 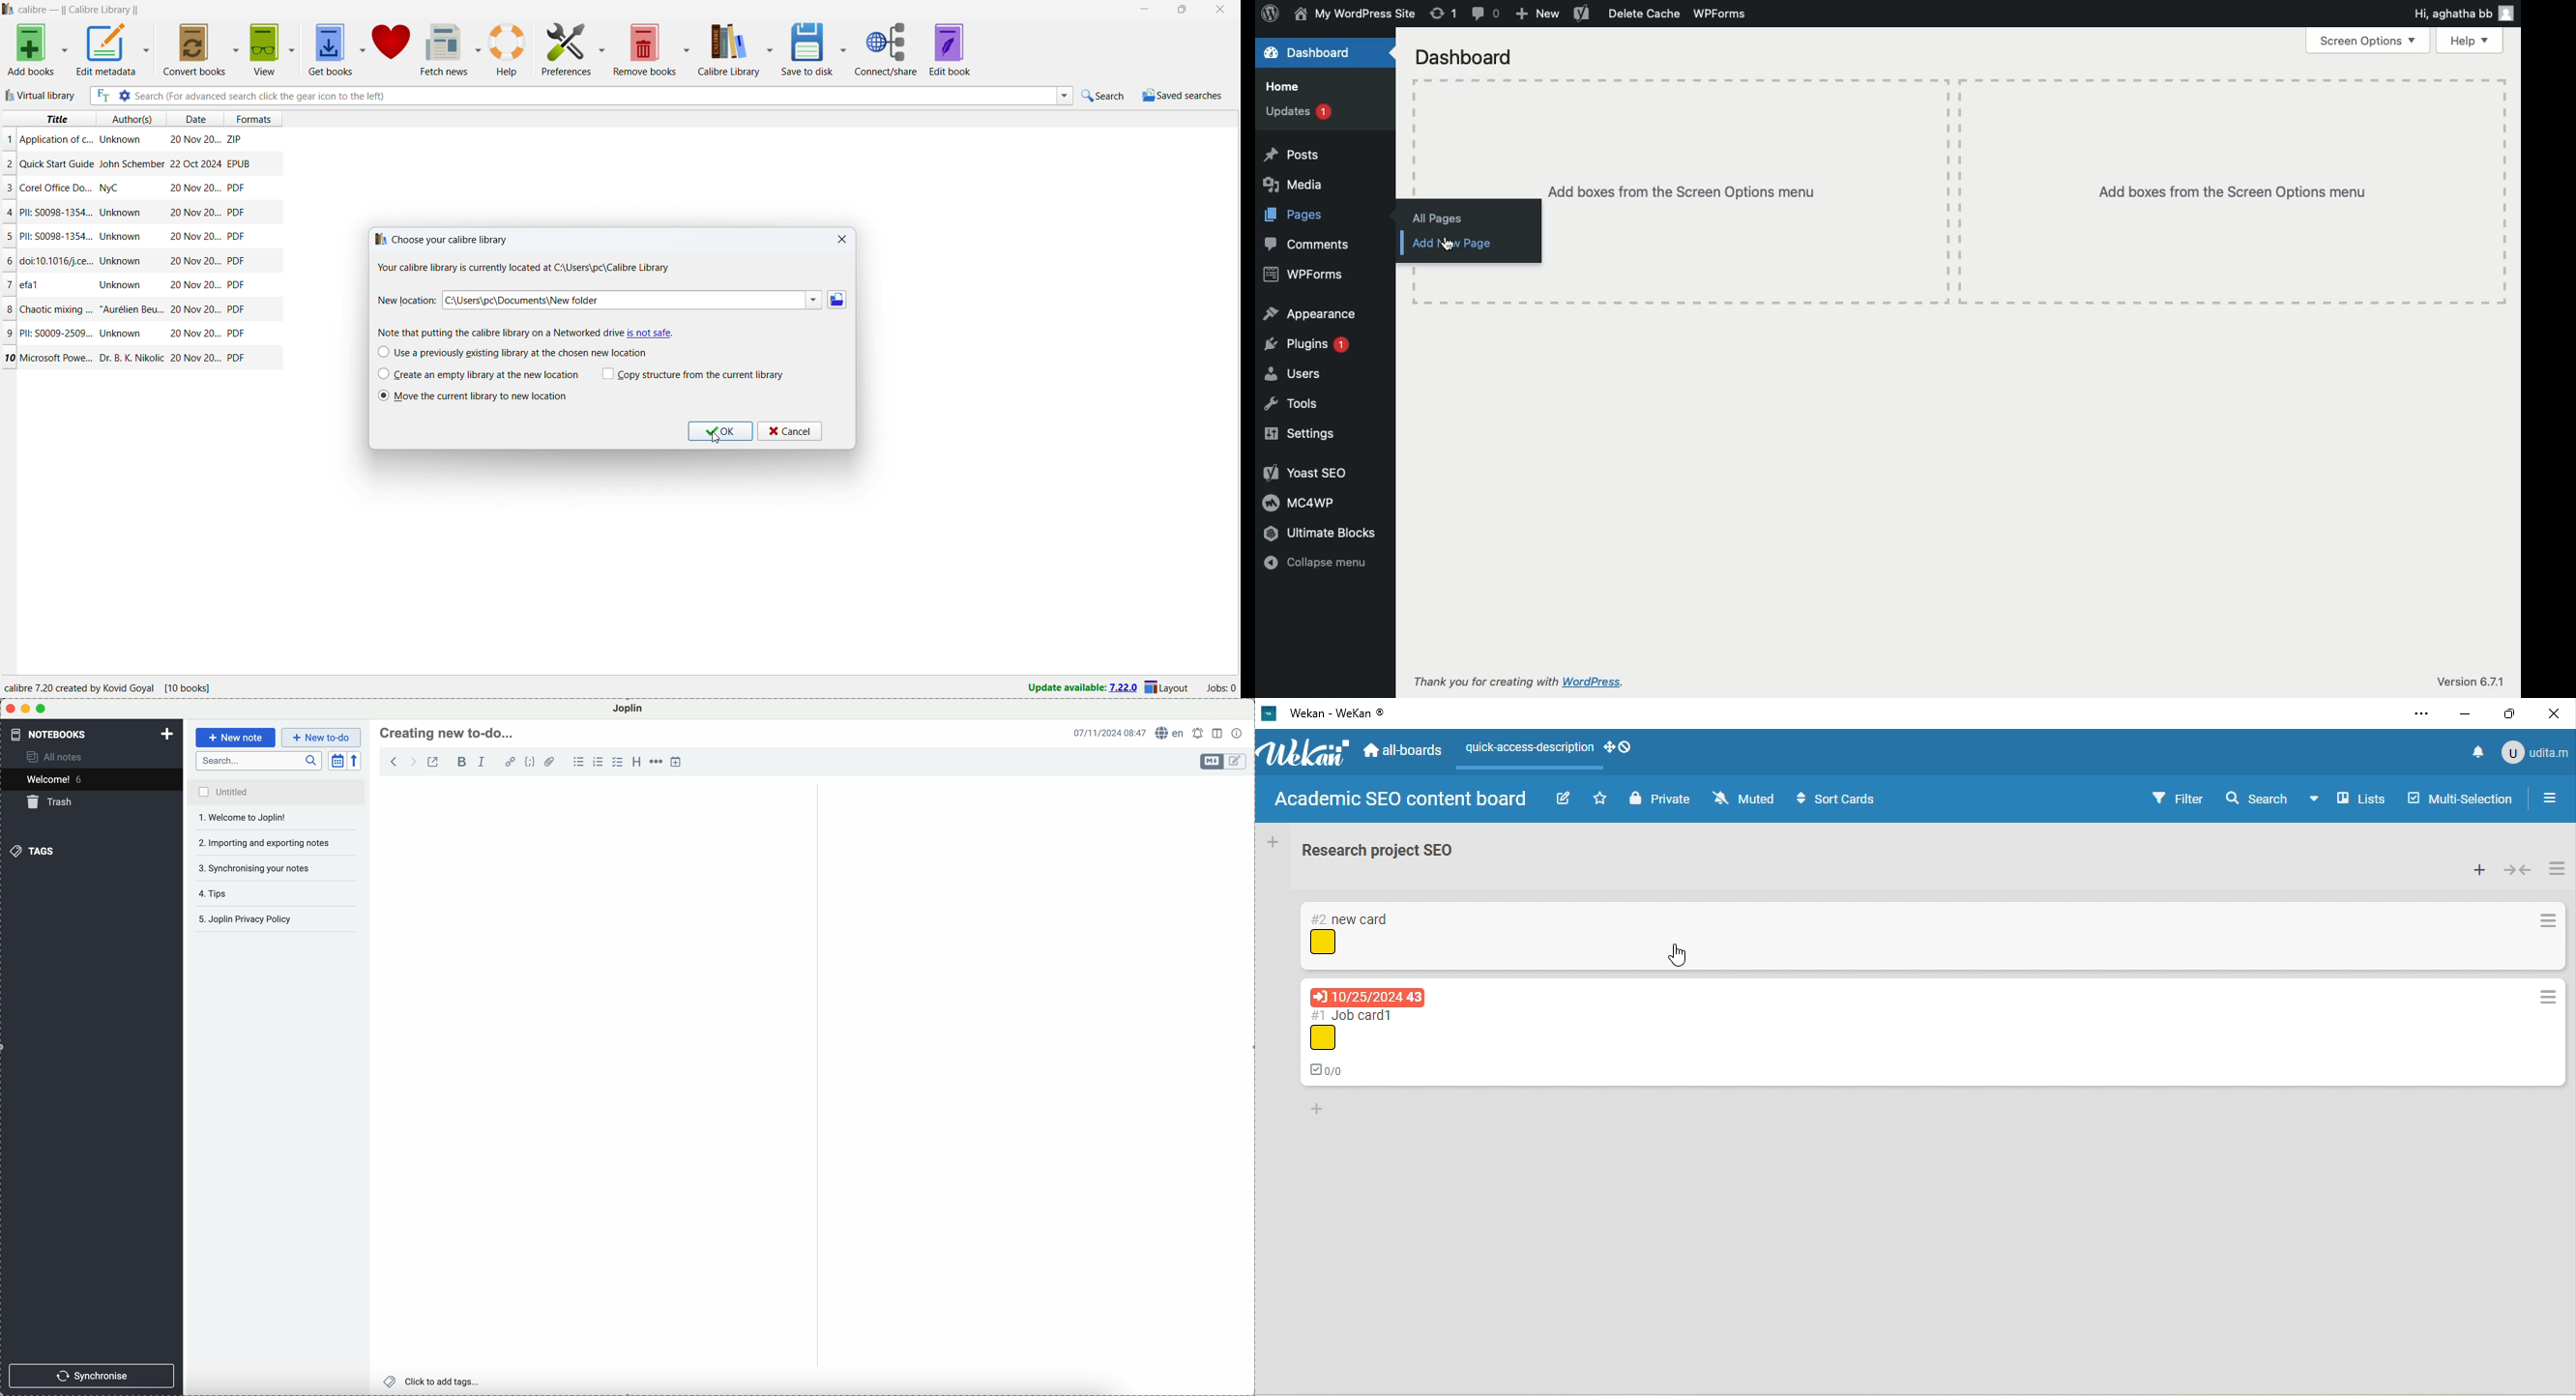 What do you see at coordinates (193, 262) in the screenshot?
I see `Date` at bounding box center [193, 262].